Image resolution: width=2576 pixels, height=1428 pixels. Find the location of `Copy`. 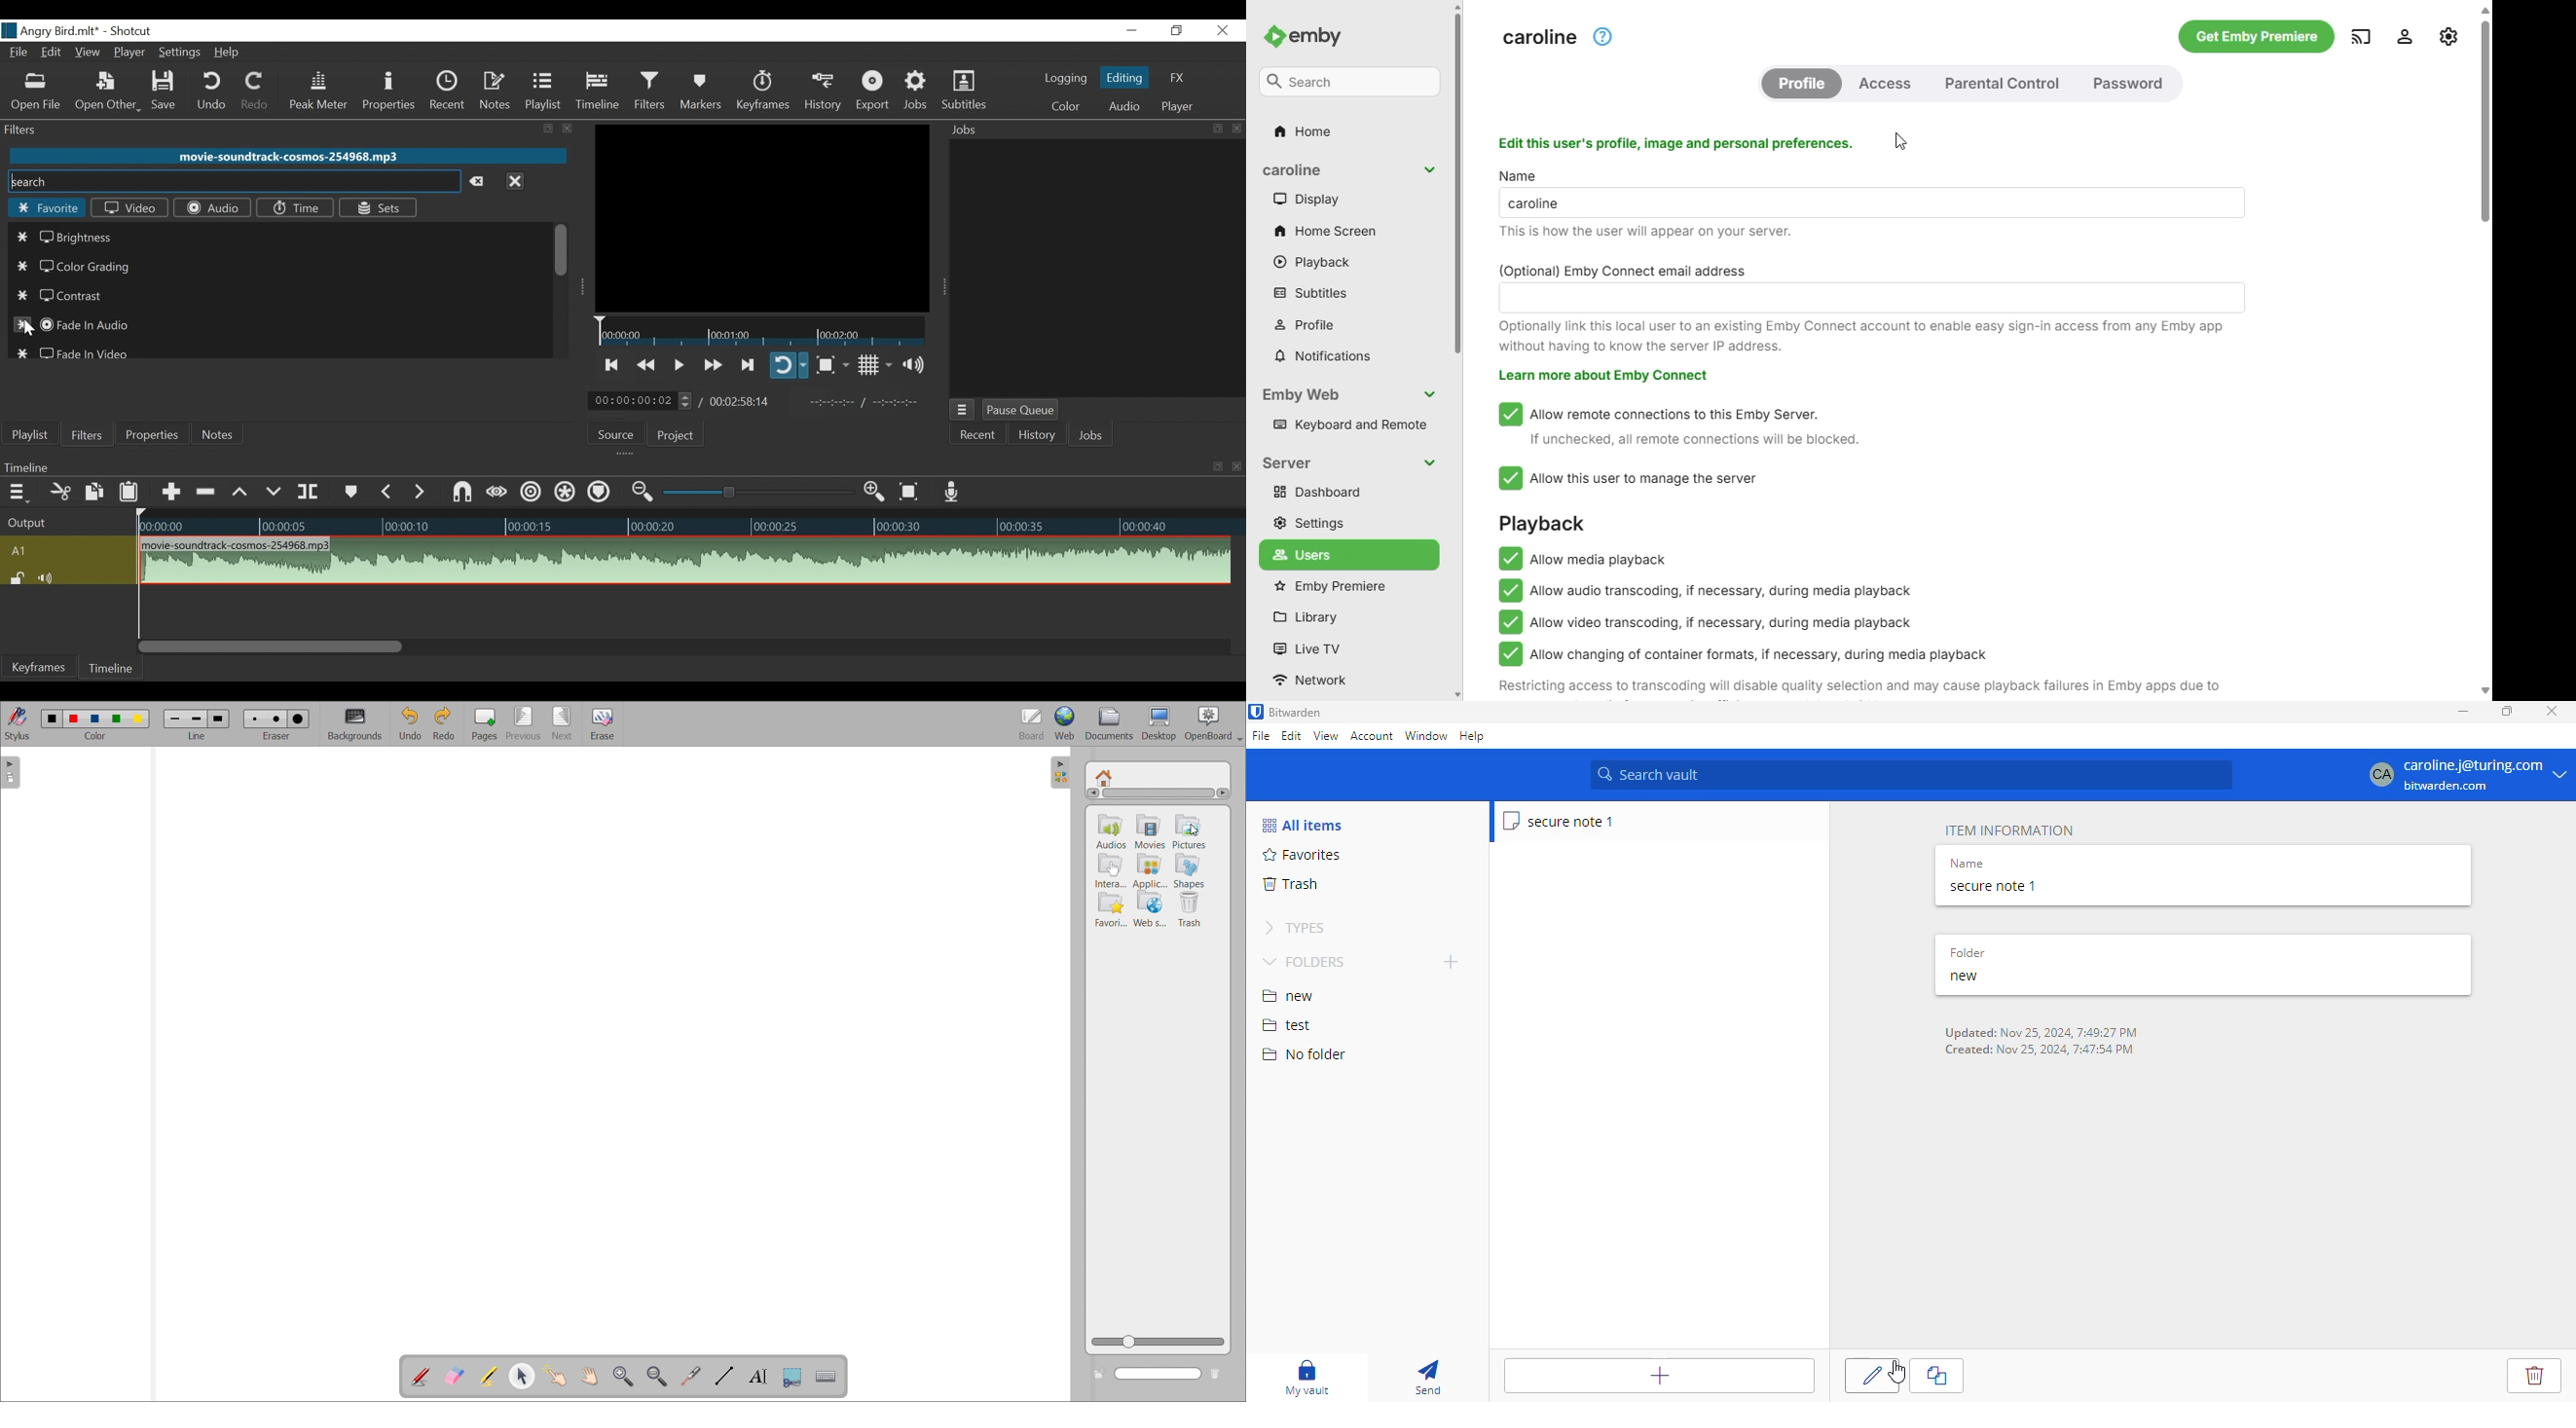

Copy is located at coordinates (94, 491).